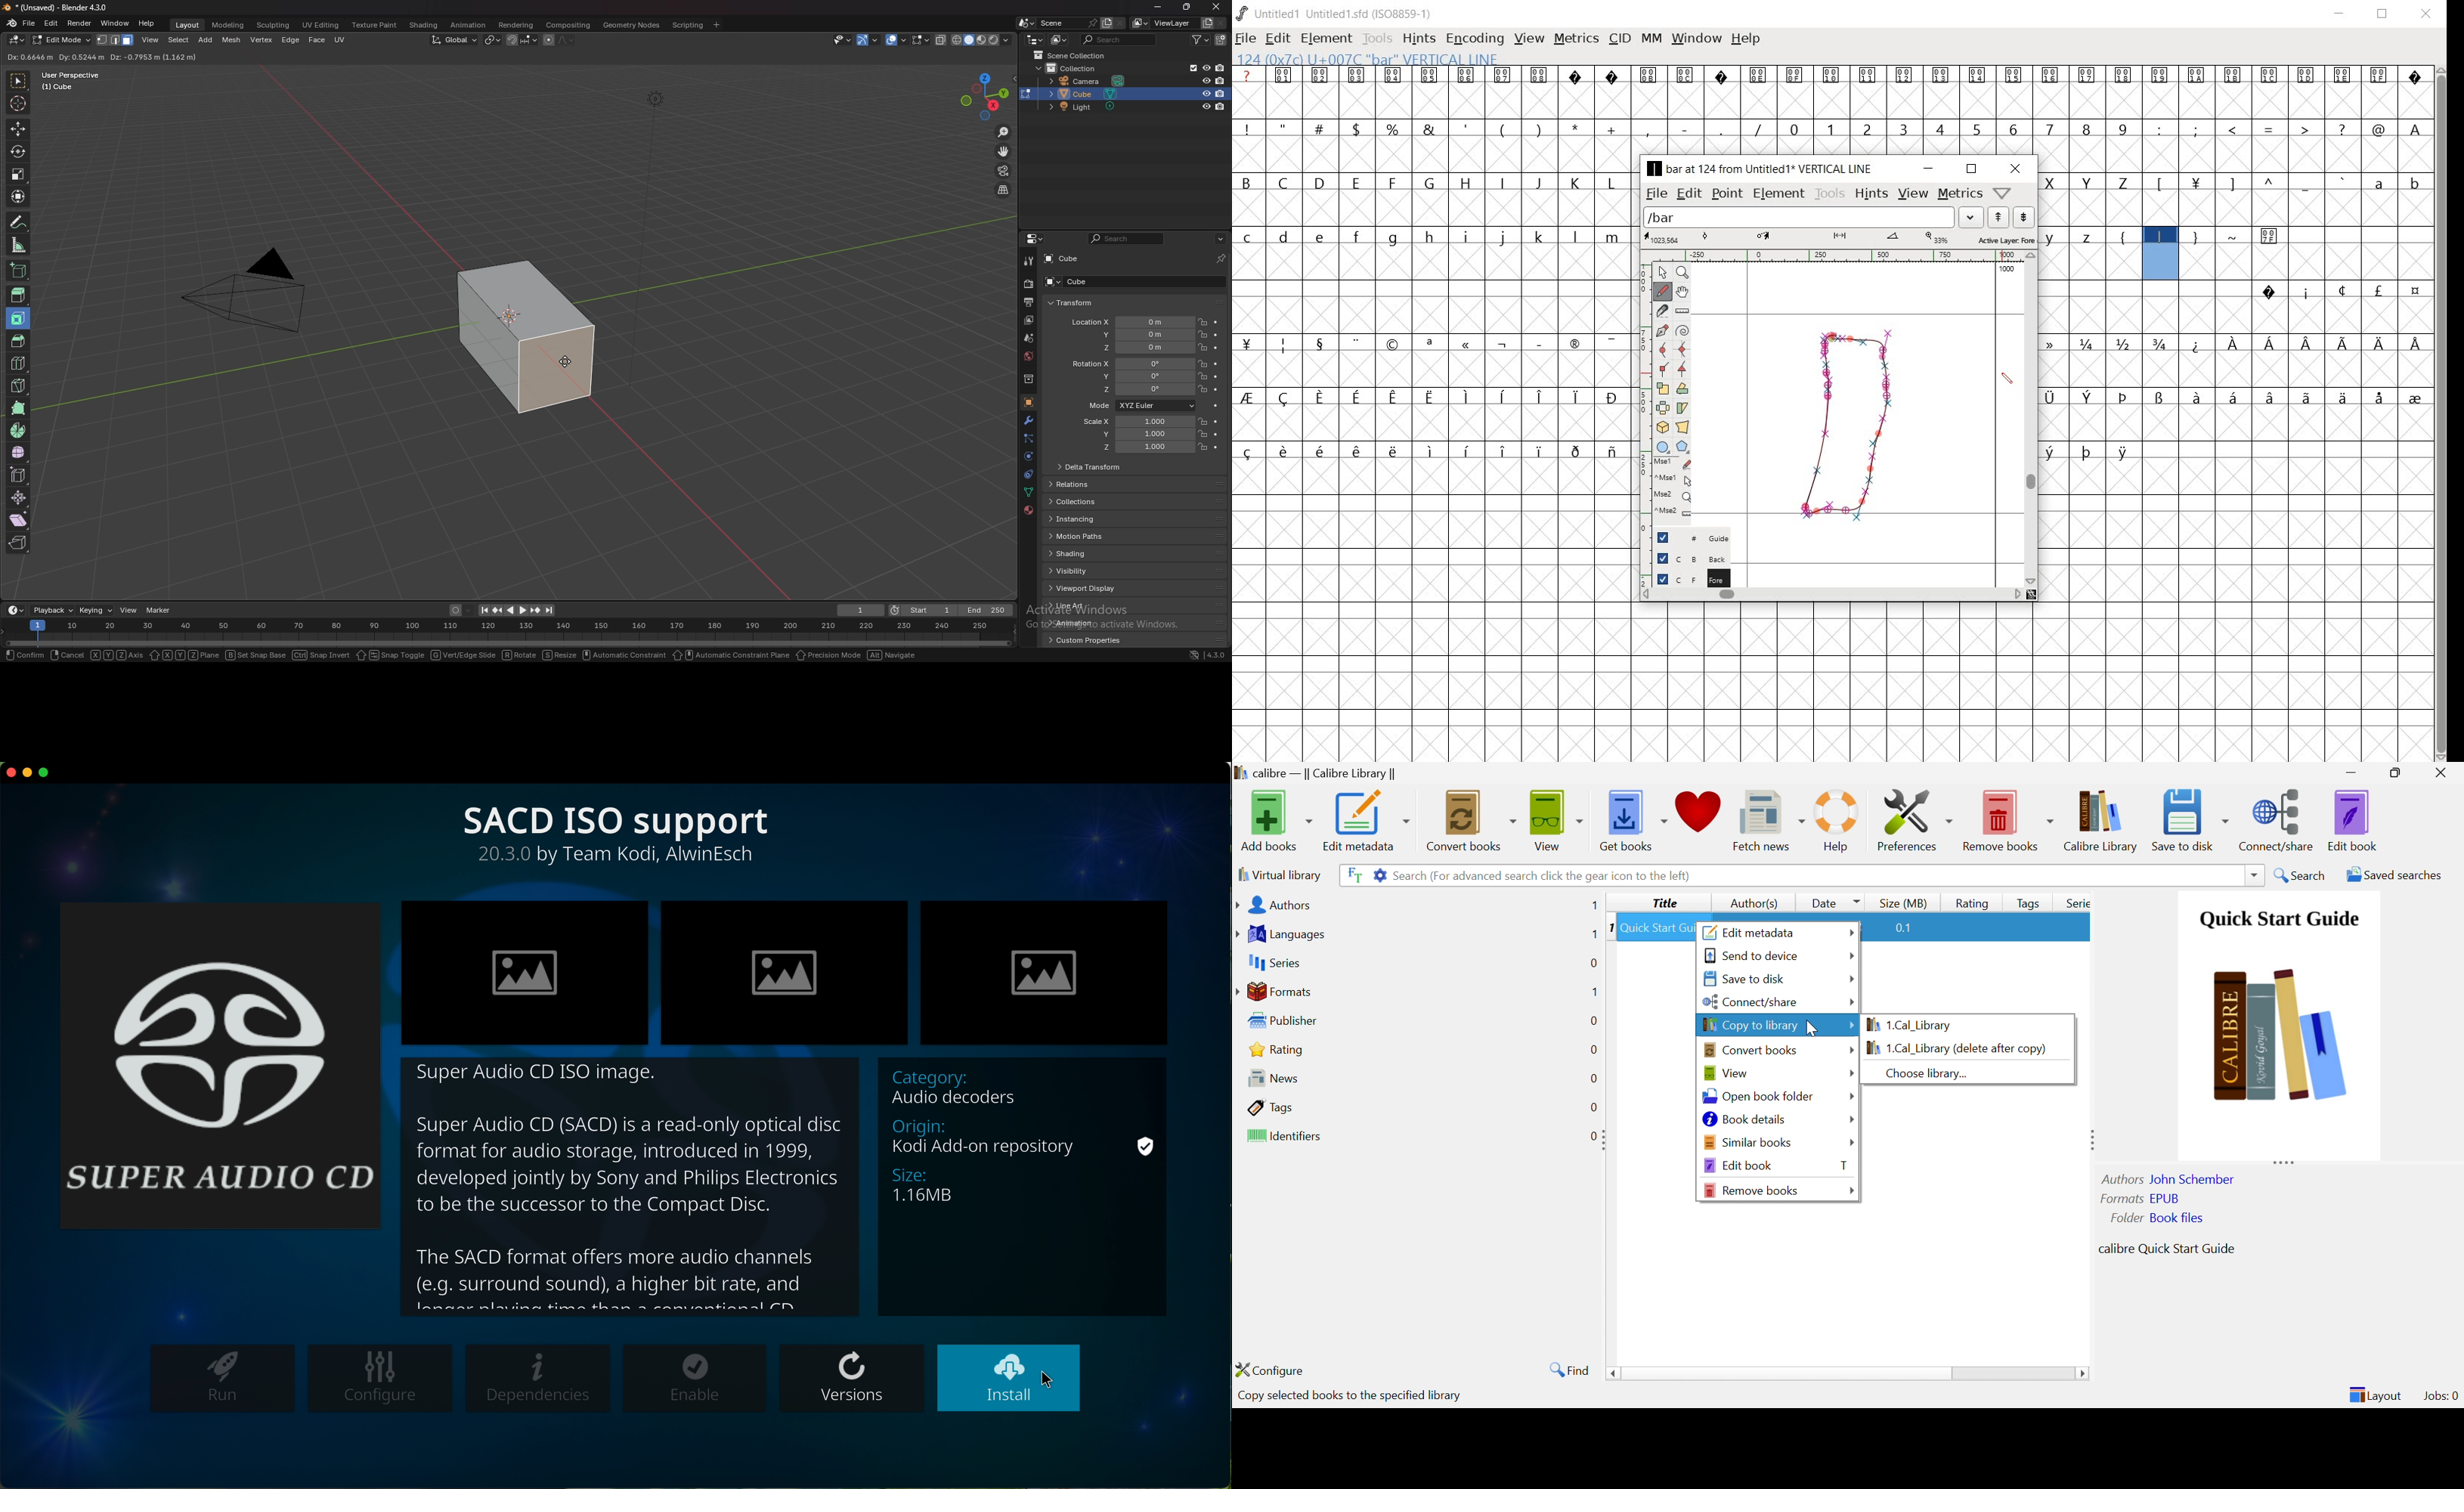 The height and width of the screenshot is (1512, 2464). What do you see at coordinates (1751, 1024) in the screenshot?
I see `Copy to library` at bounding box center [1751, 1024].